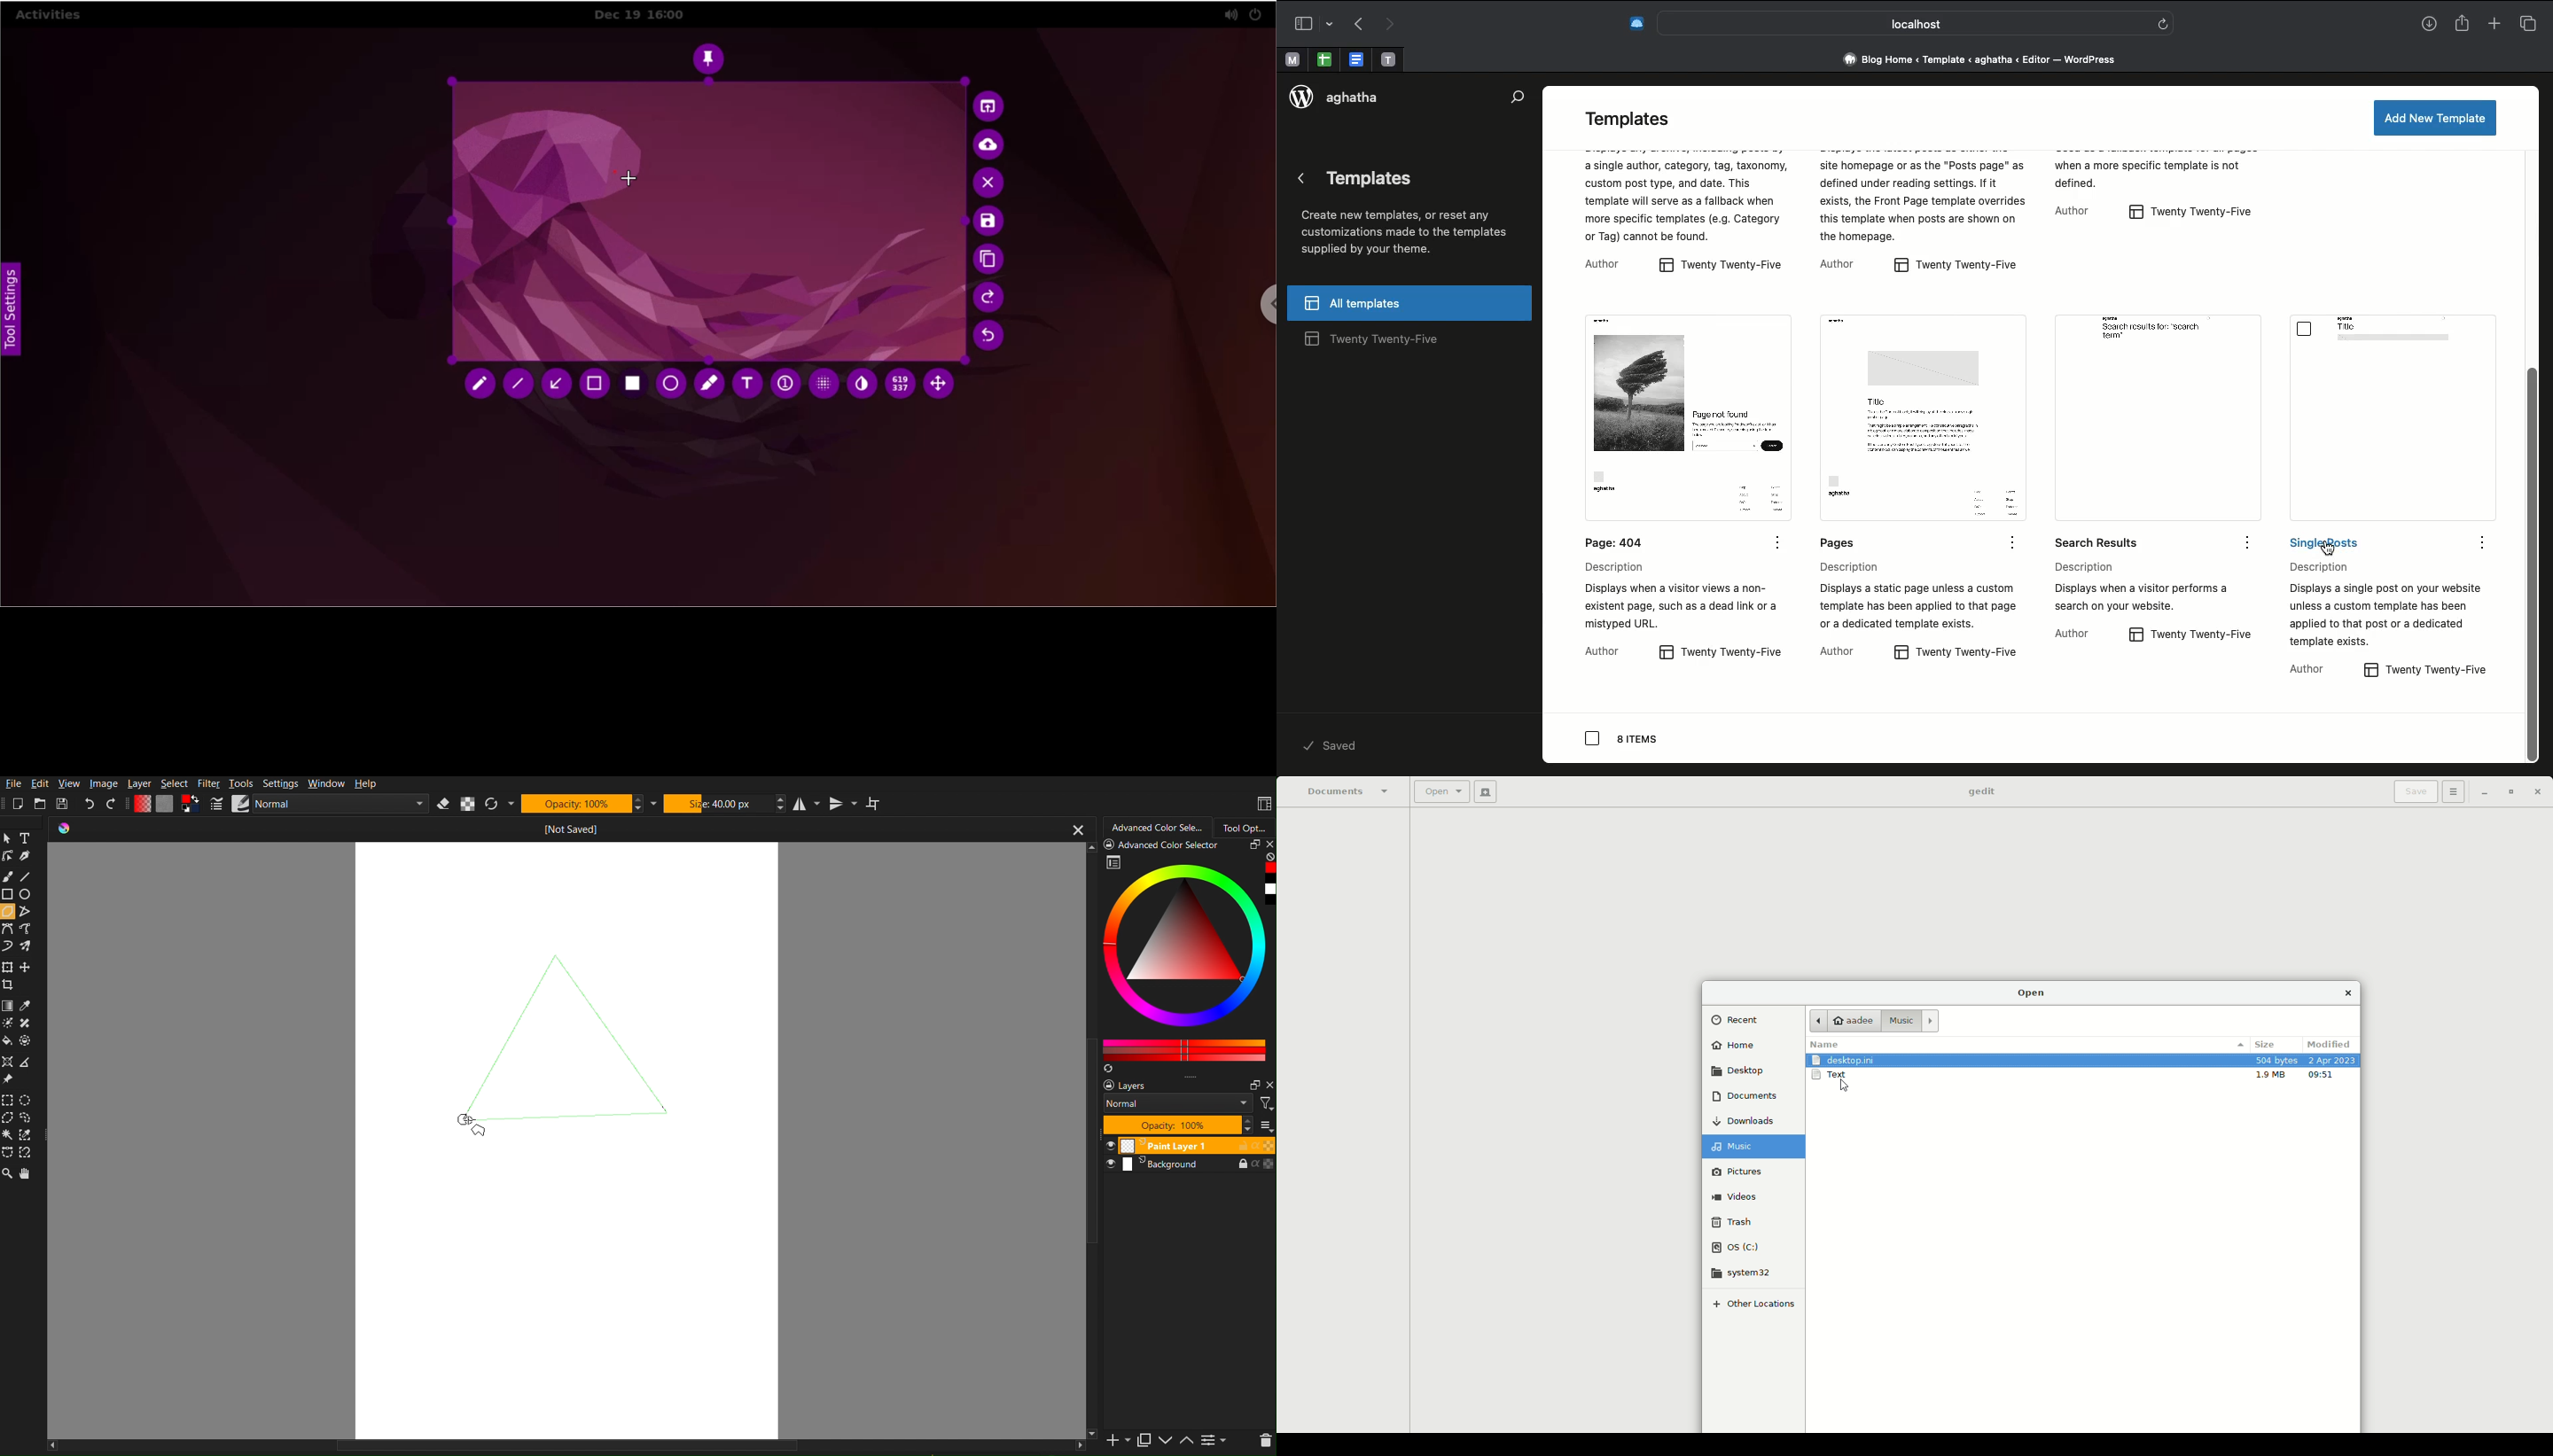 This screenshot has height=1456, width=2576. What do you see at coordinates (1751, 1248) in the screenshot?
I see `OS` at bounding box center [1751, 1248].